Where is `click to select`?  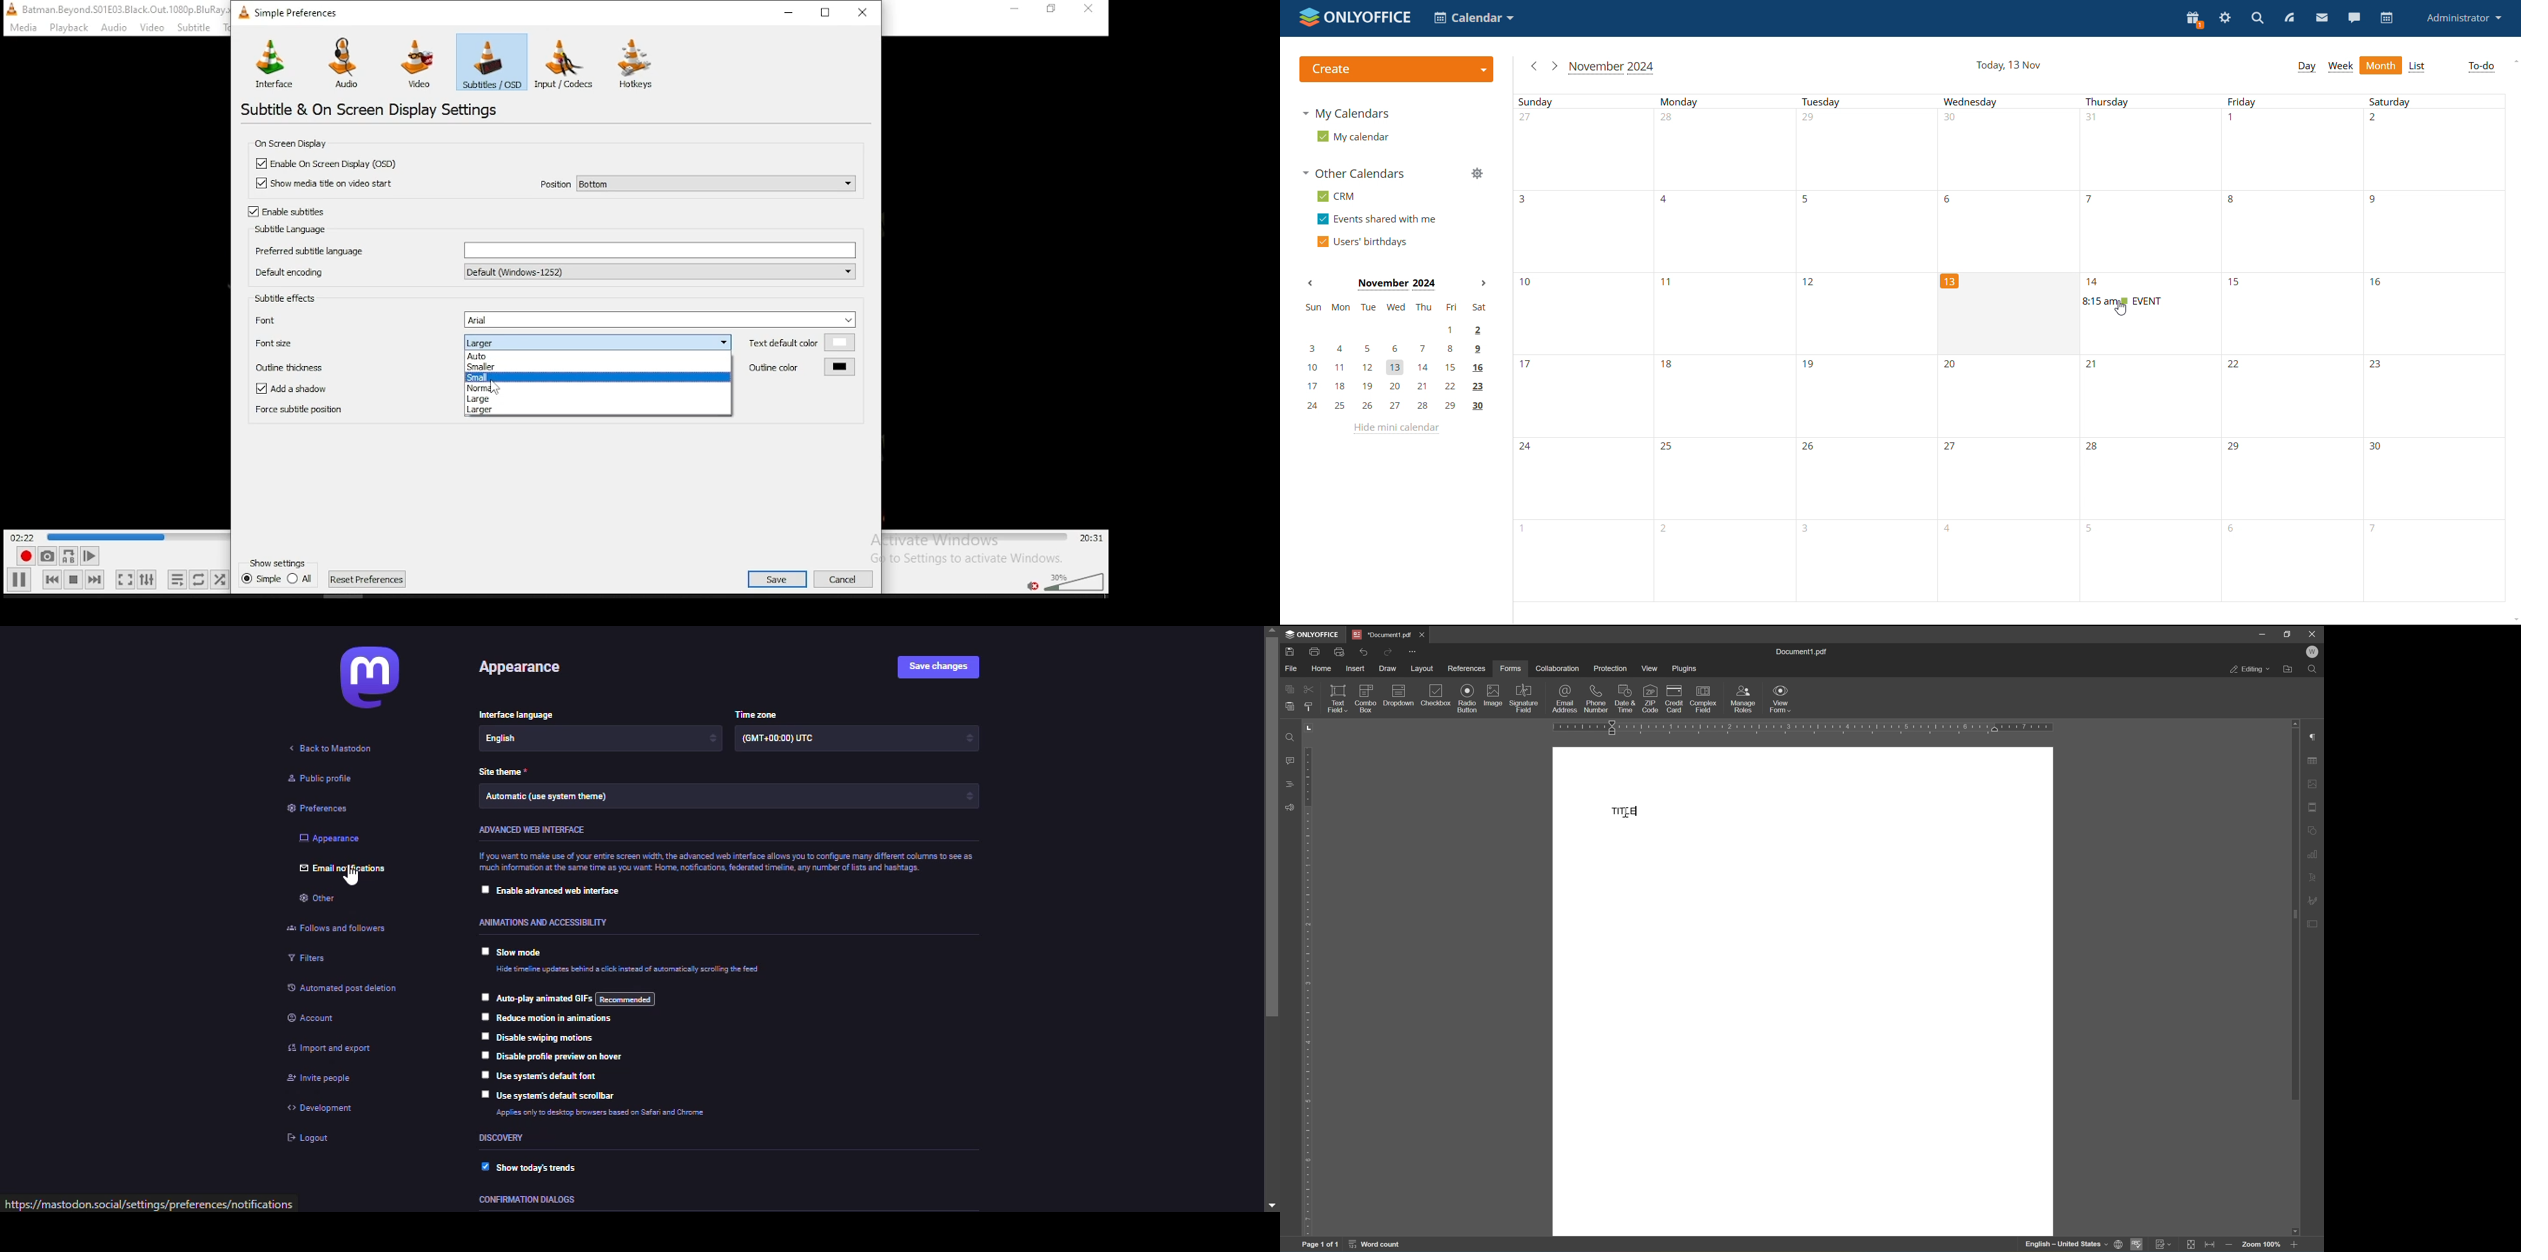
click to select is located at coordinates (484, 995).